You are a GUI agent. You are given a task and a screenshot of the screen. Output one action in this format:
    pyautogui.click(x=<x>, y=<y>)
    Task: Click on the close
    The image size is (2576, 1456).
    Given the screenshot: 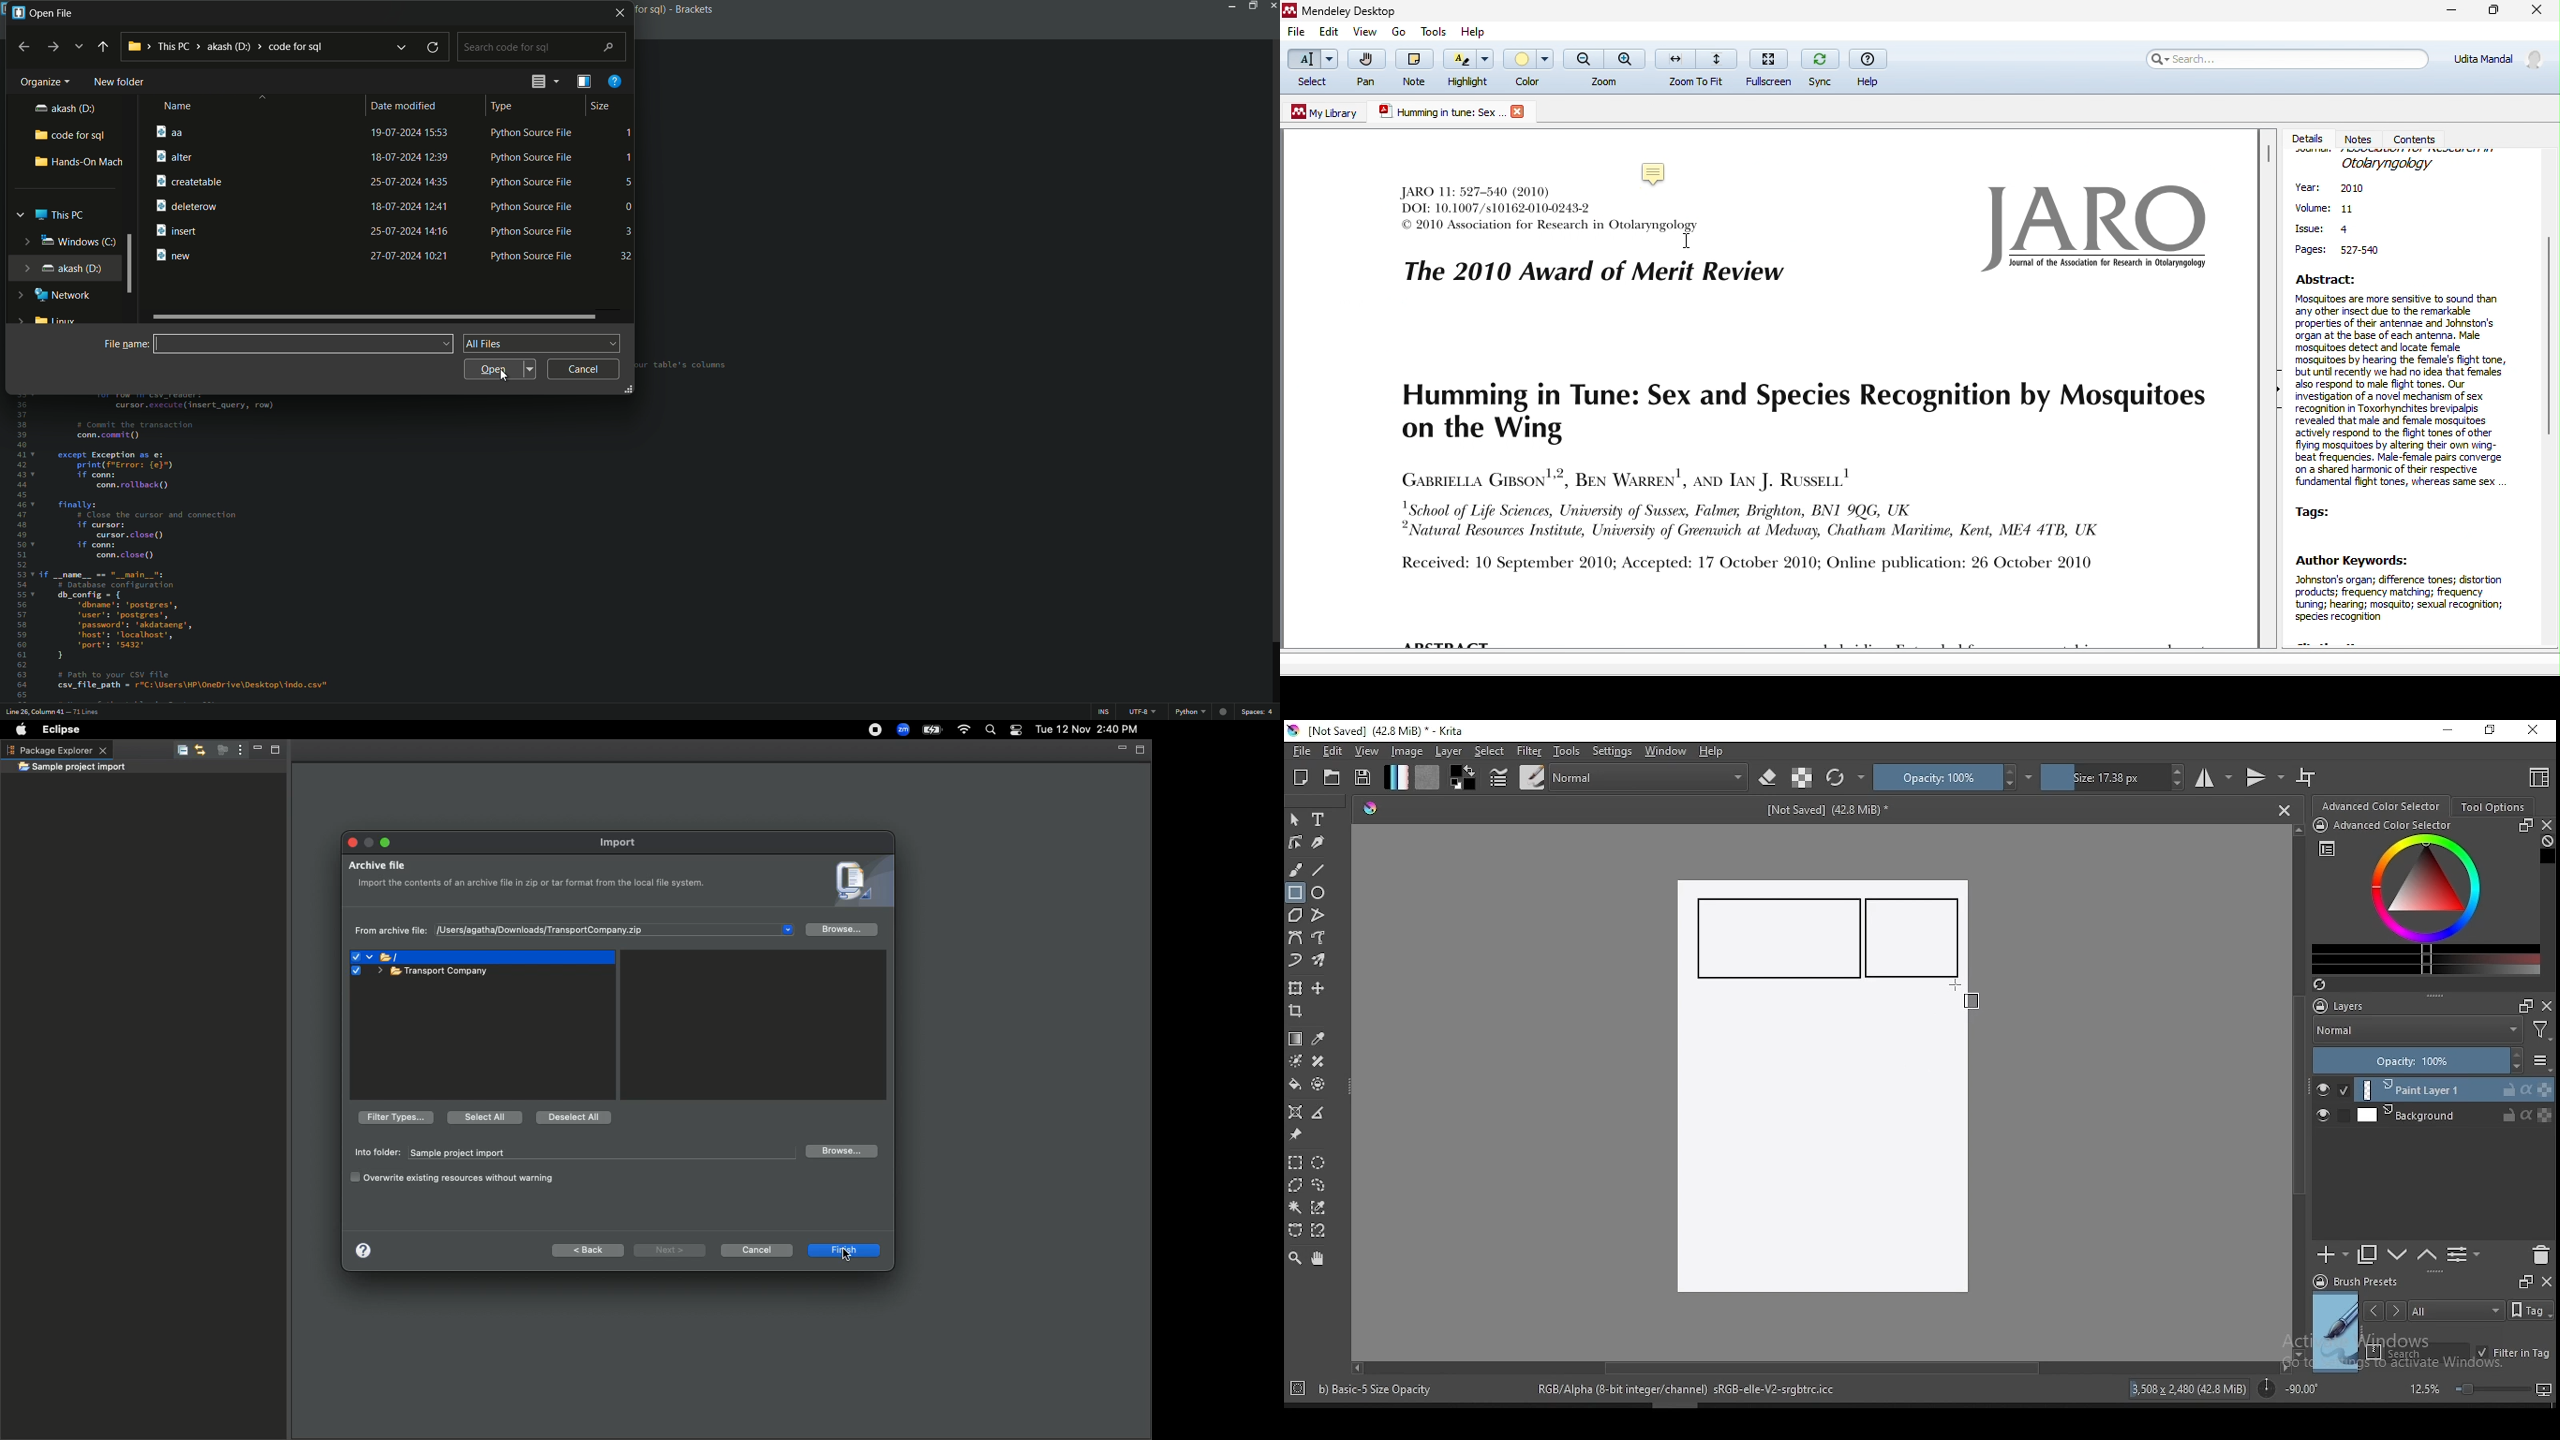 What is the action you would take?
    pyautogui.click(x=350, y=843)
    